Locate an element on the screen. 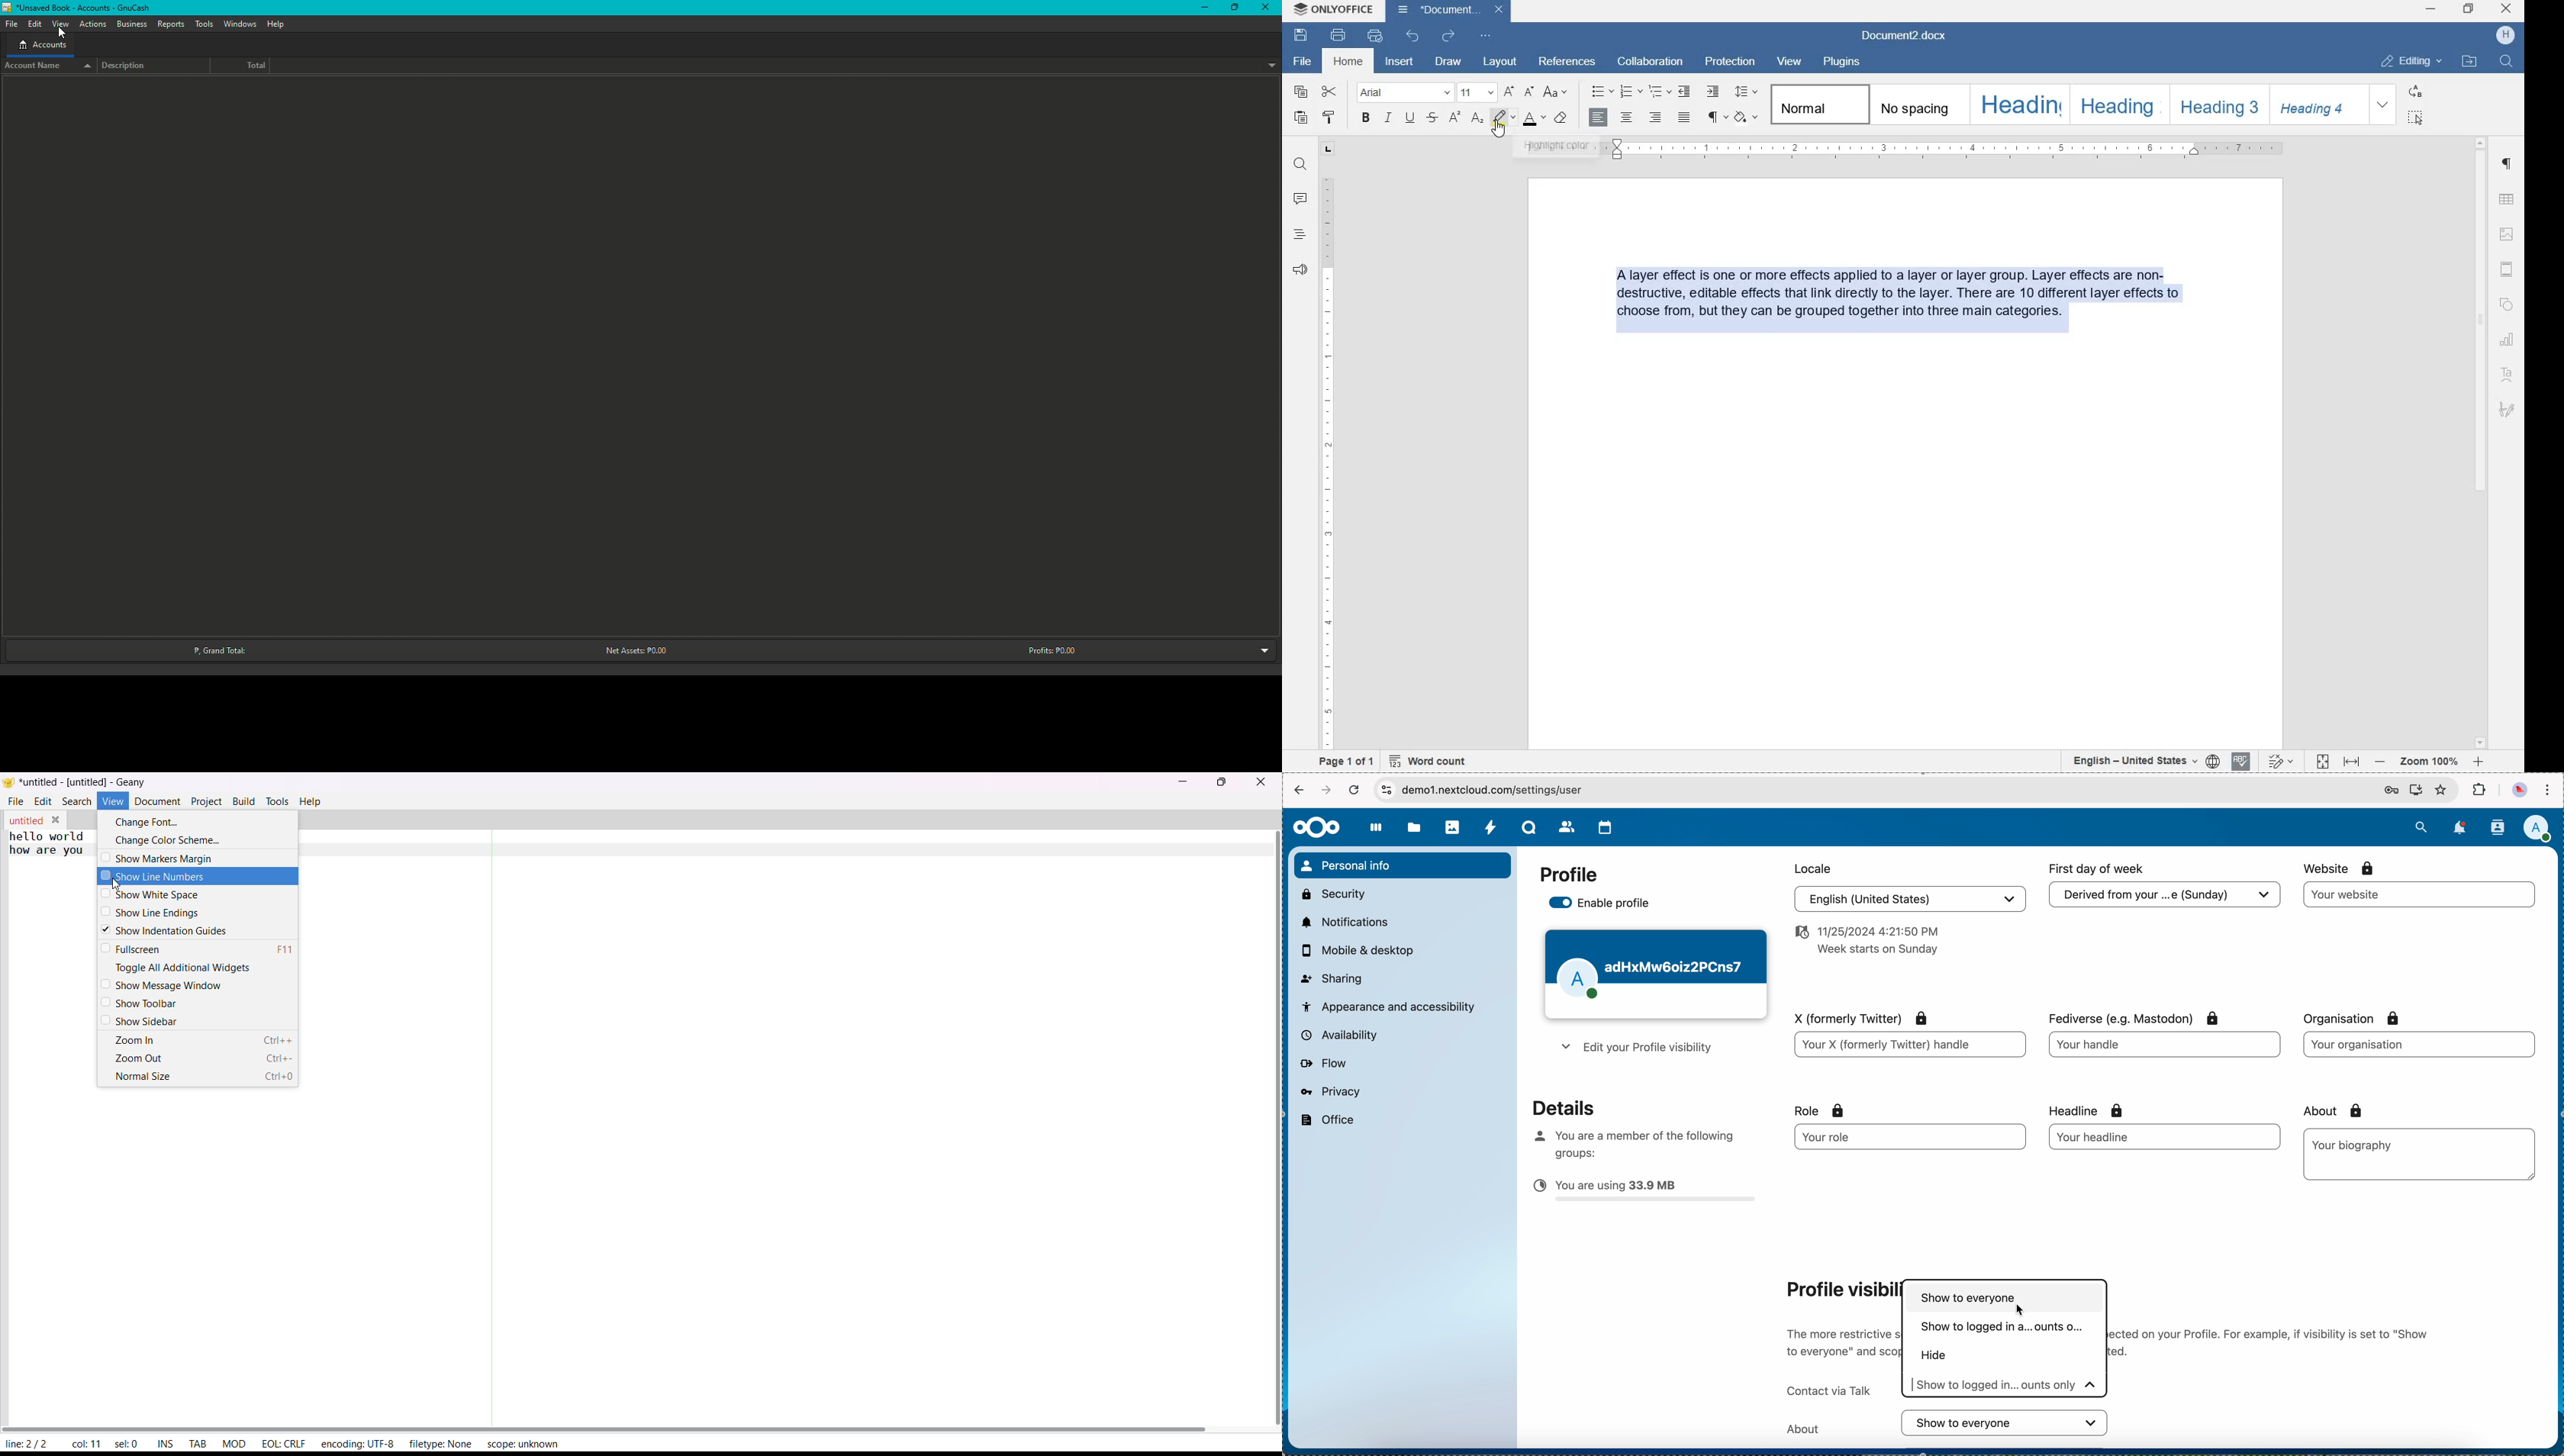 The width and height of the screenshot is (2576, 1456). Restore is located at coordinates (1233, 7).